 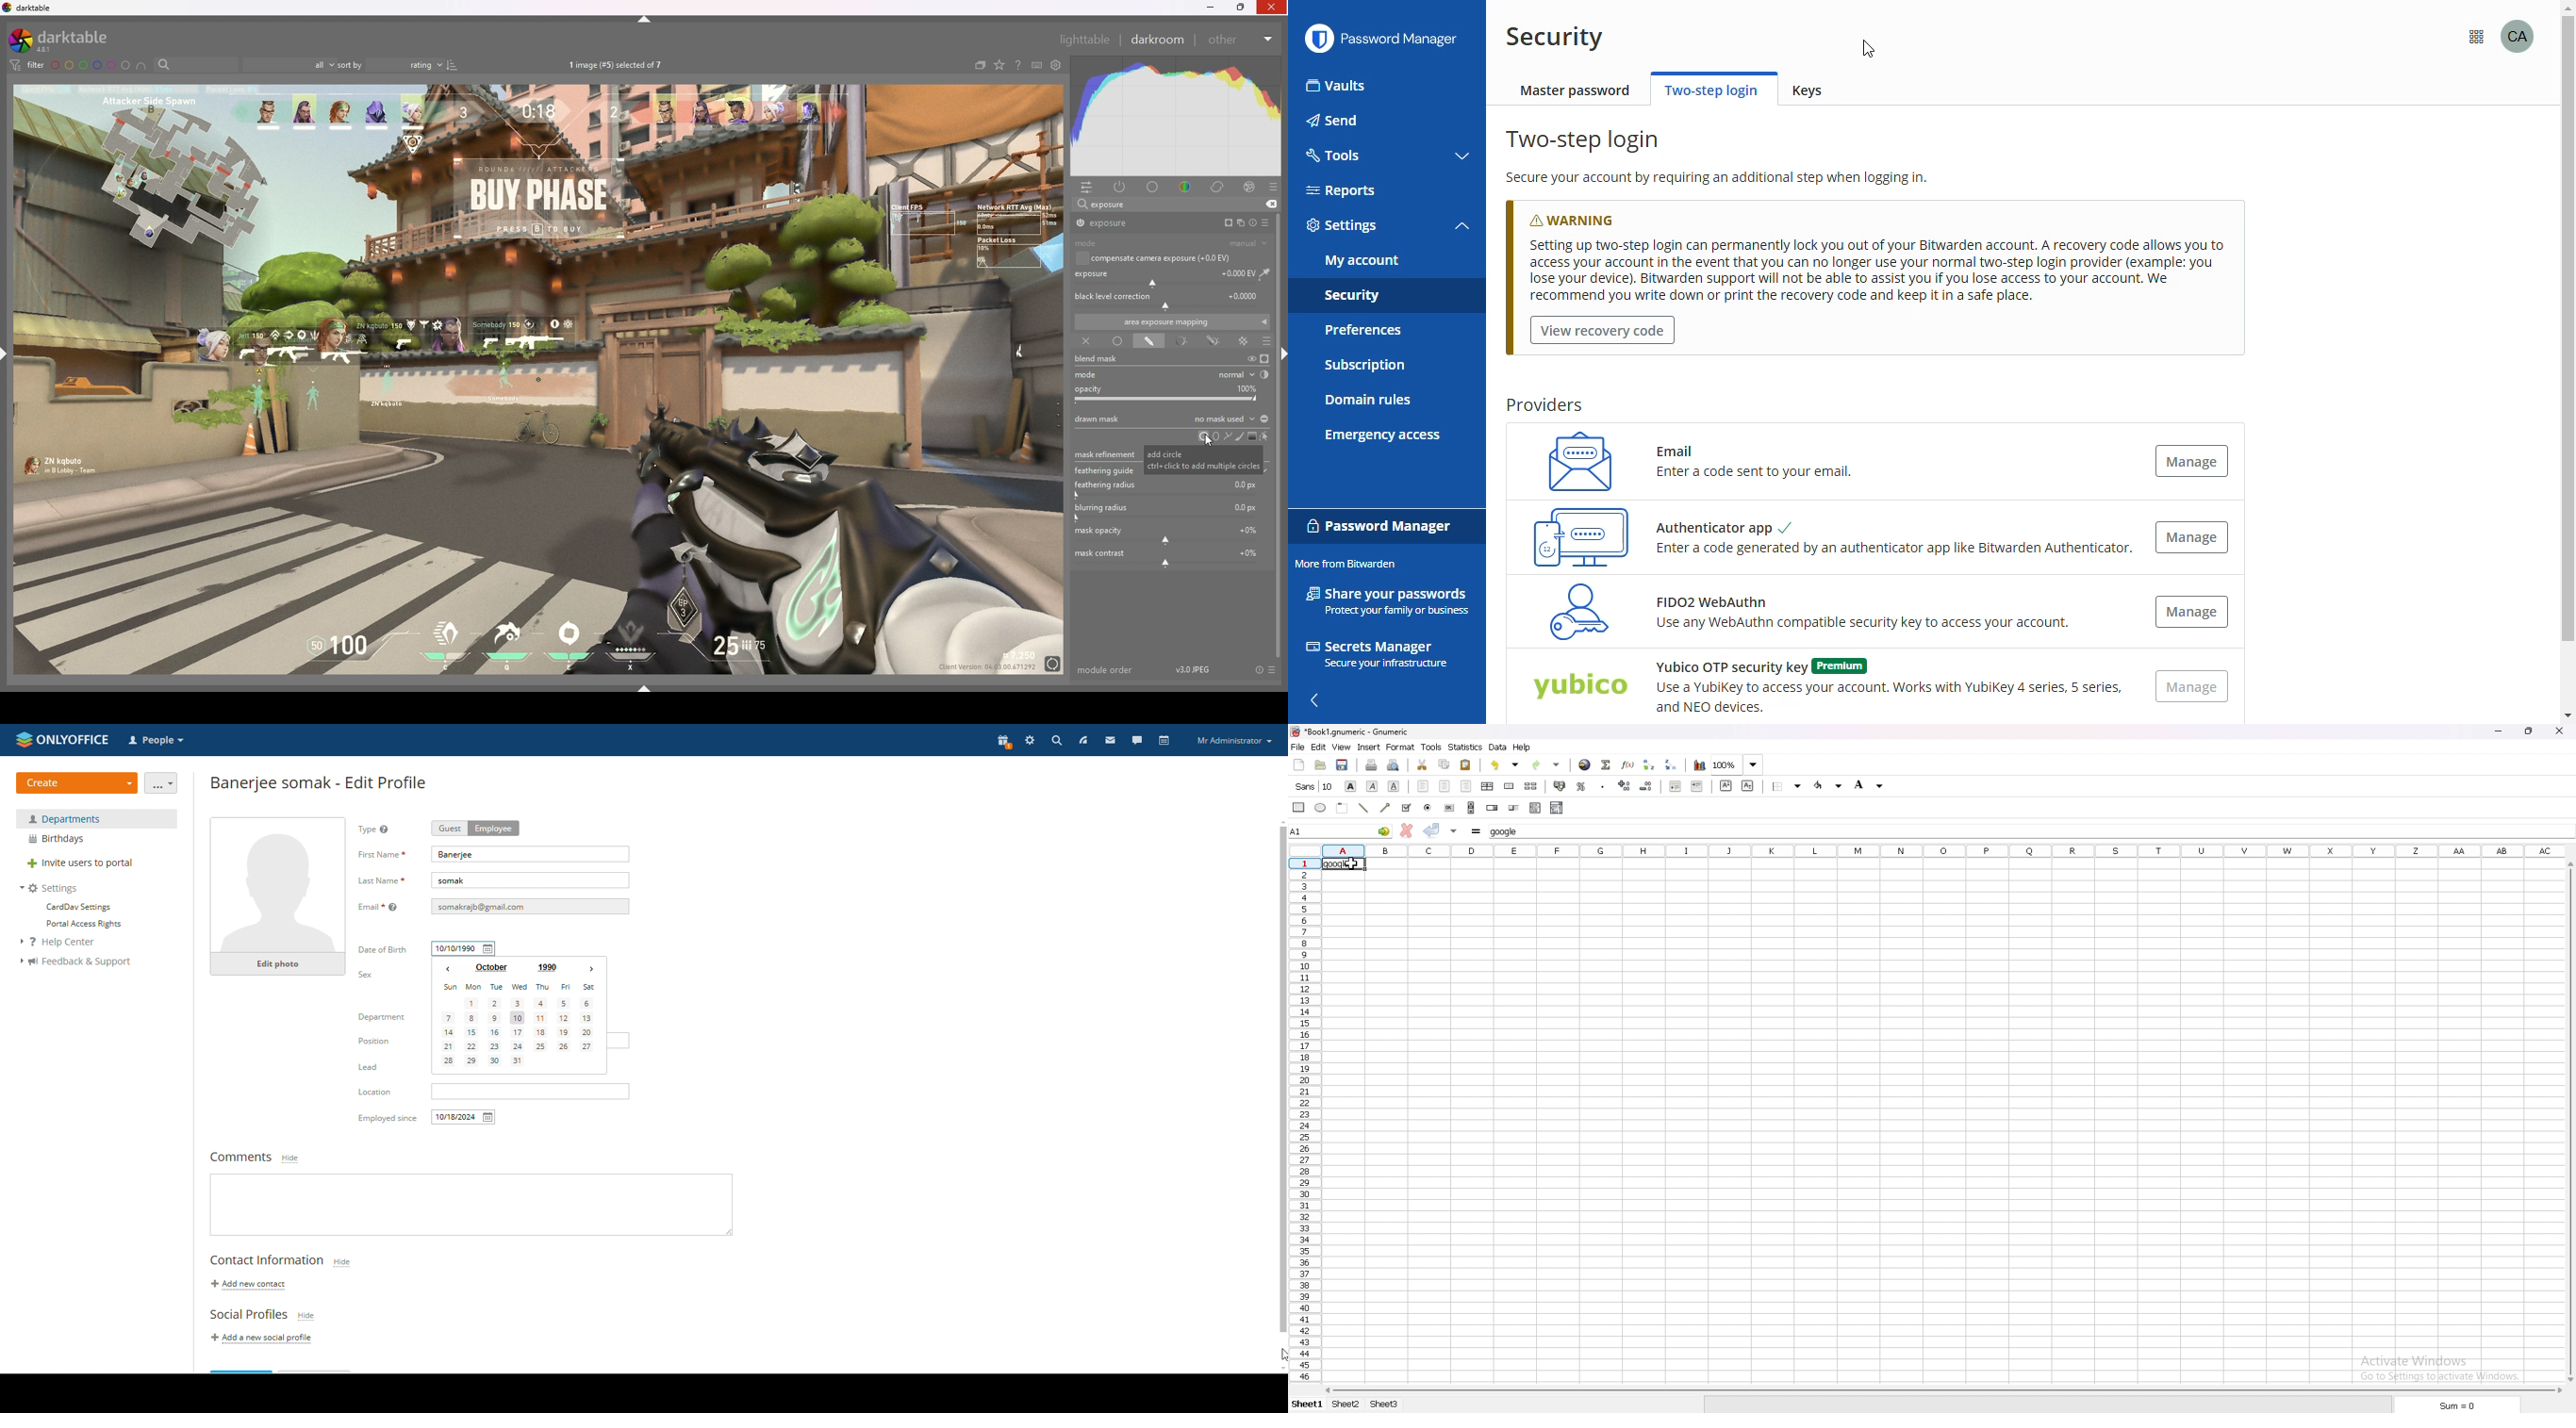 What do you see at coordinates (1108, 453) in the screenshot?
I see `mask refinement` at bounding box center [1108, 453].